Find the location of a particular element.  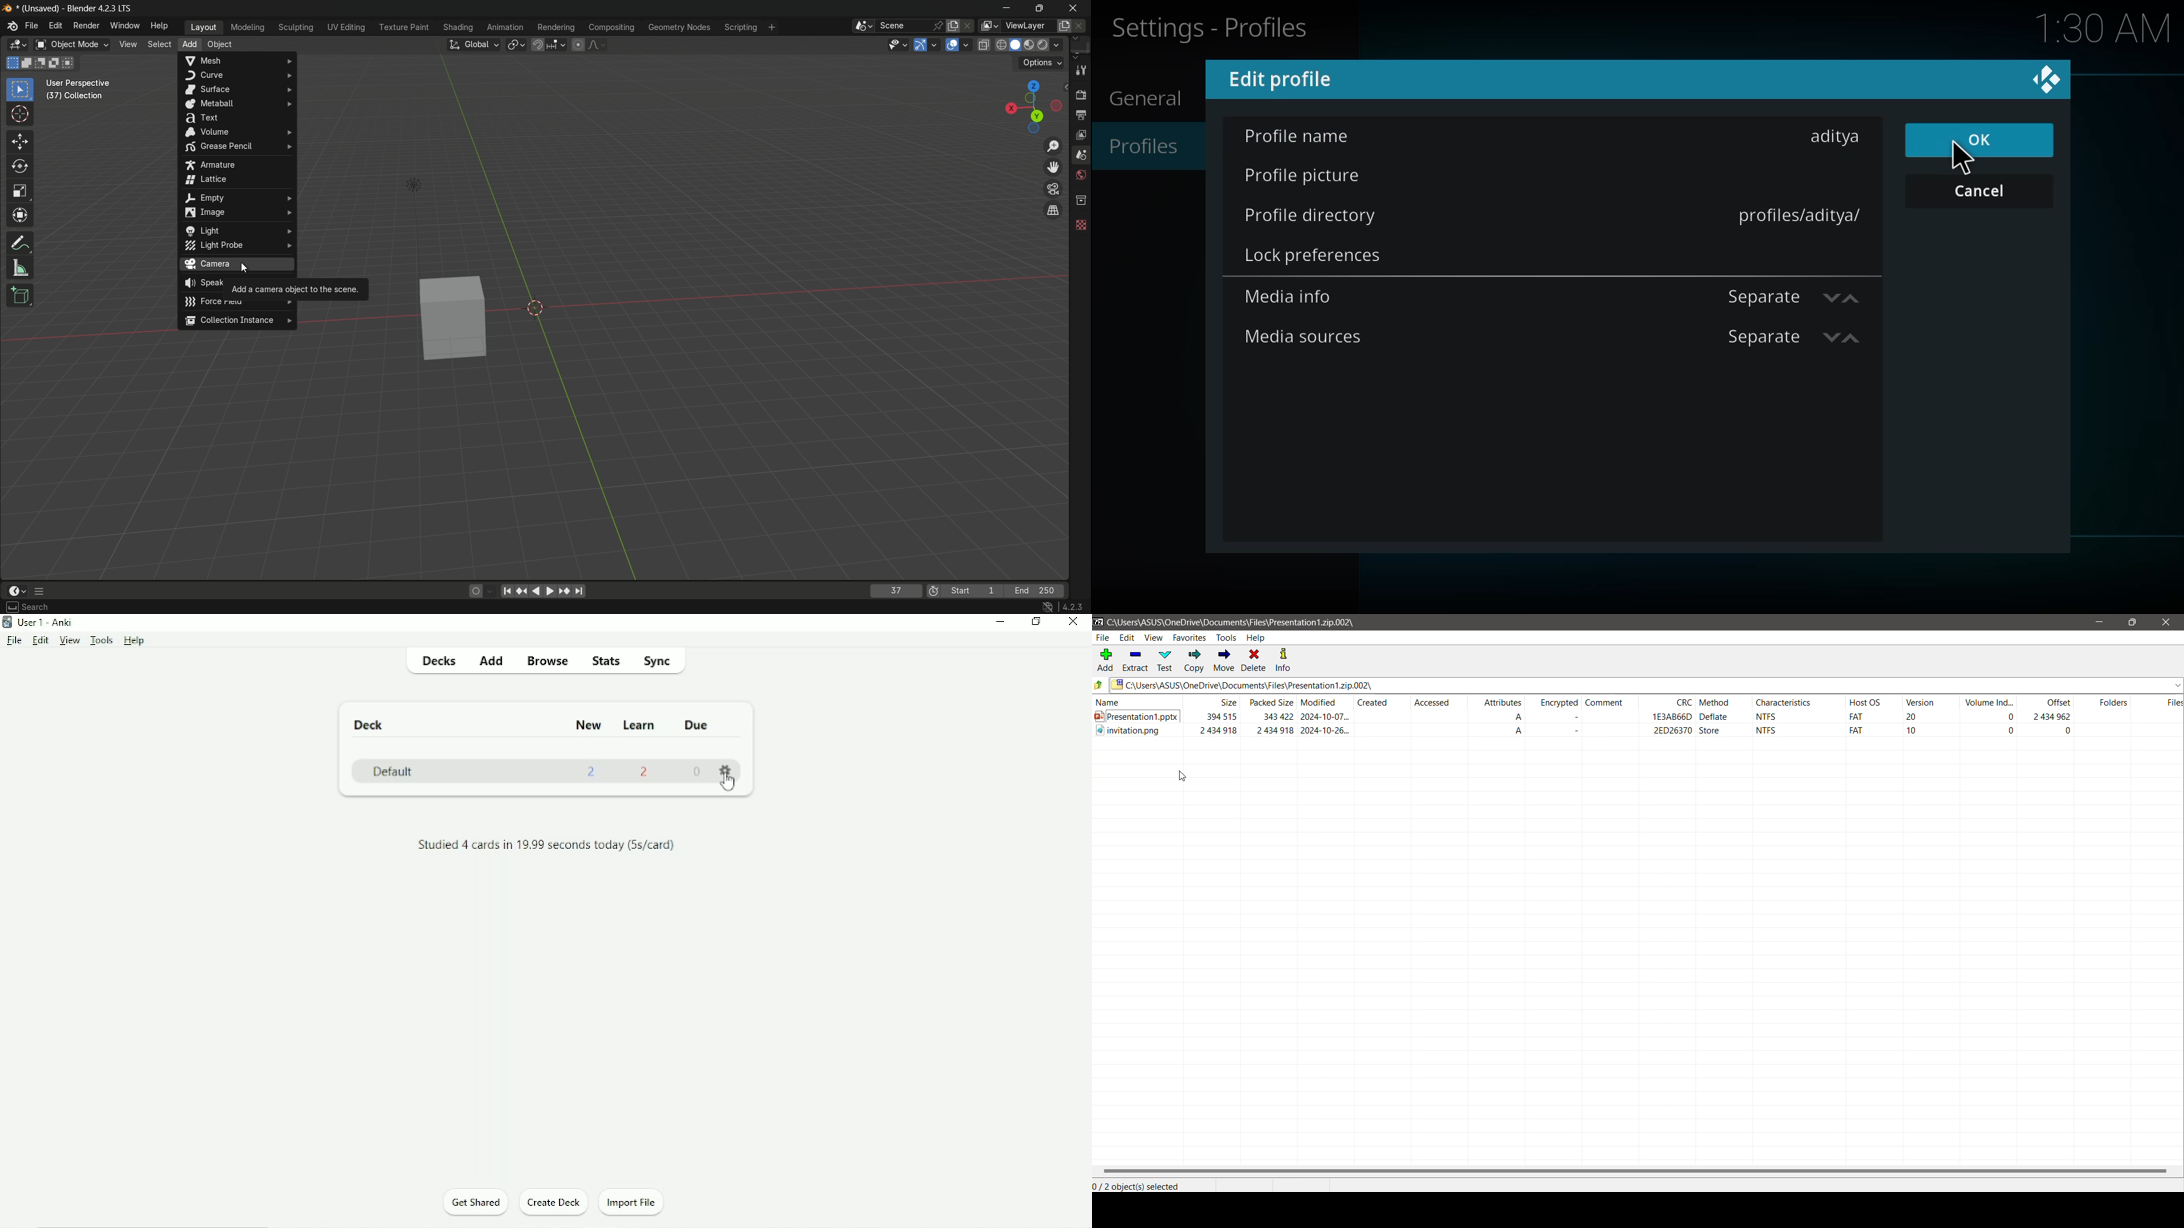

Copy is located at coordinates (1194, 661).